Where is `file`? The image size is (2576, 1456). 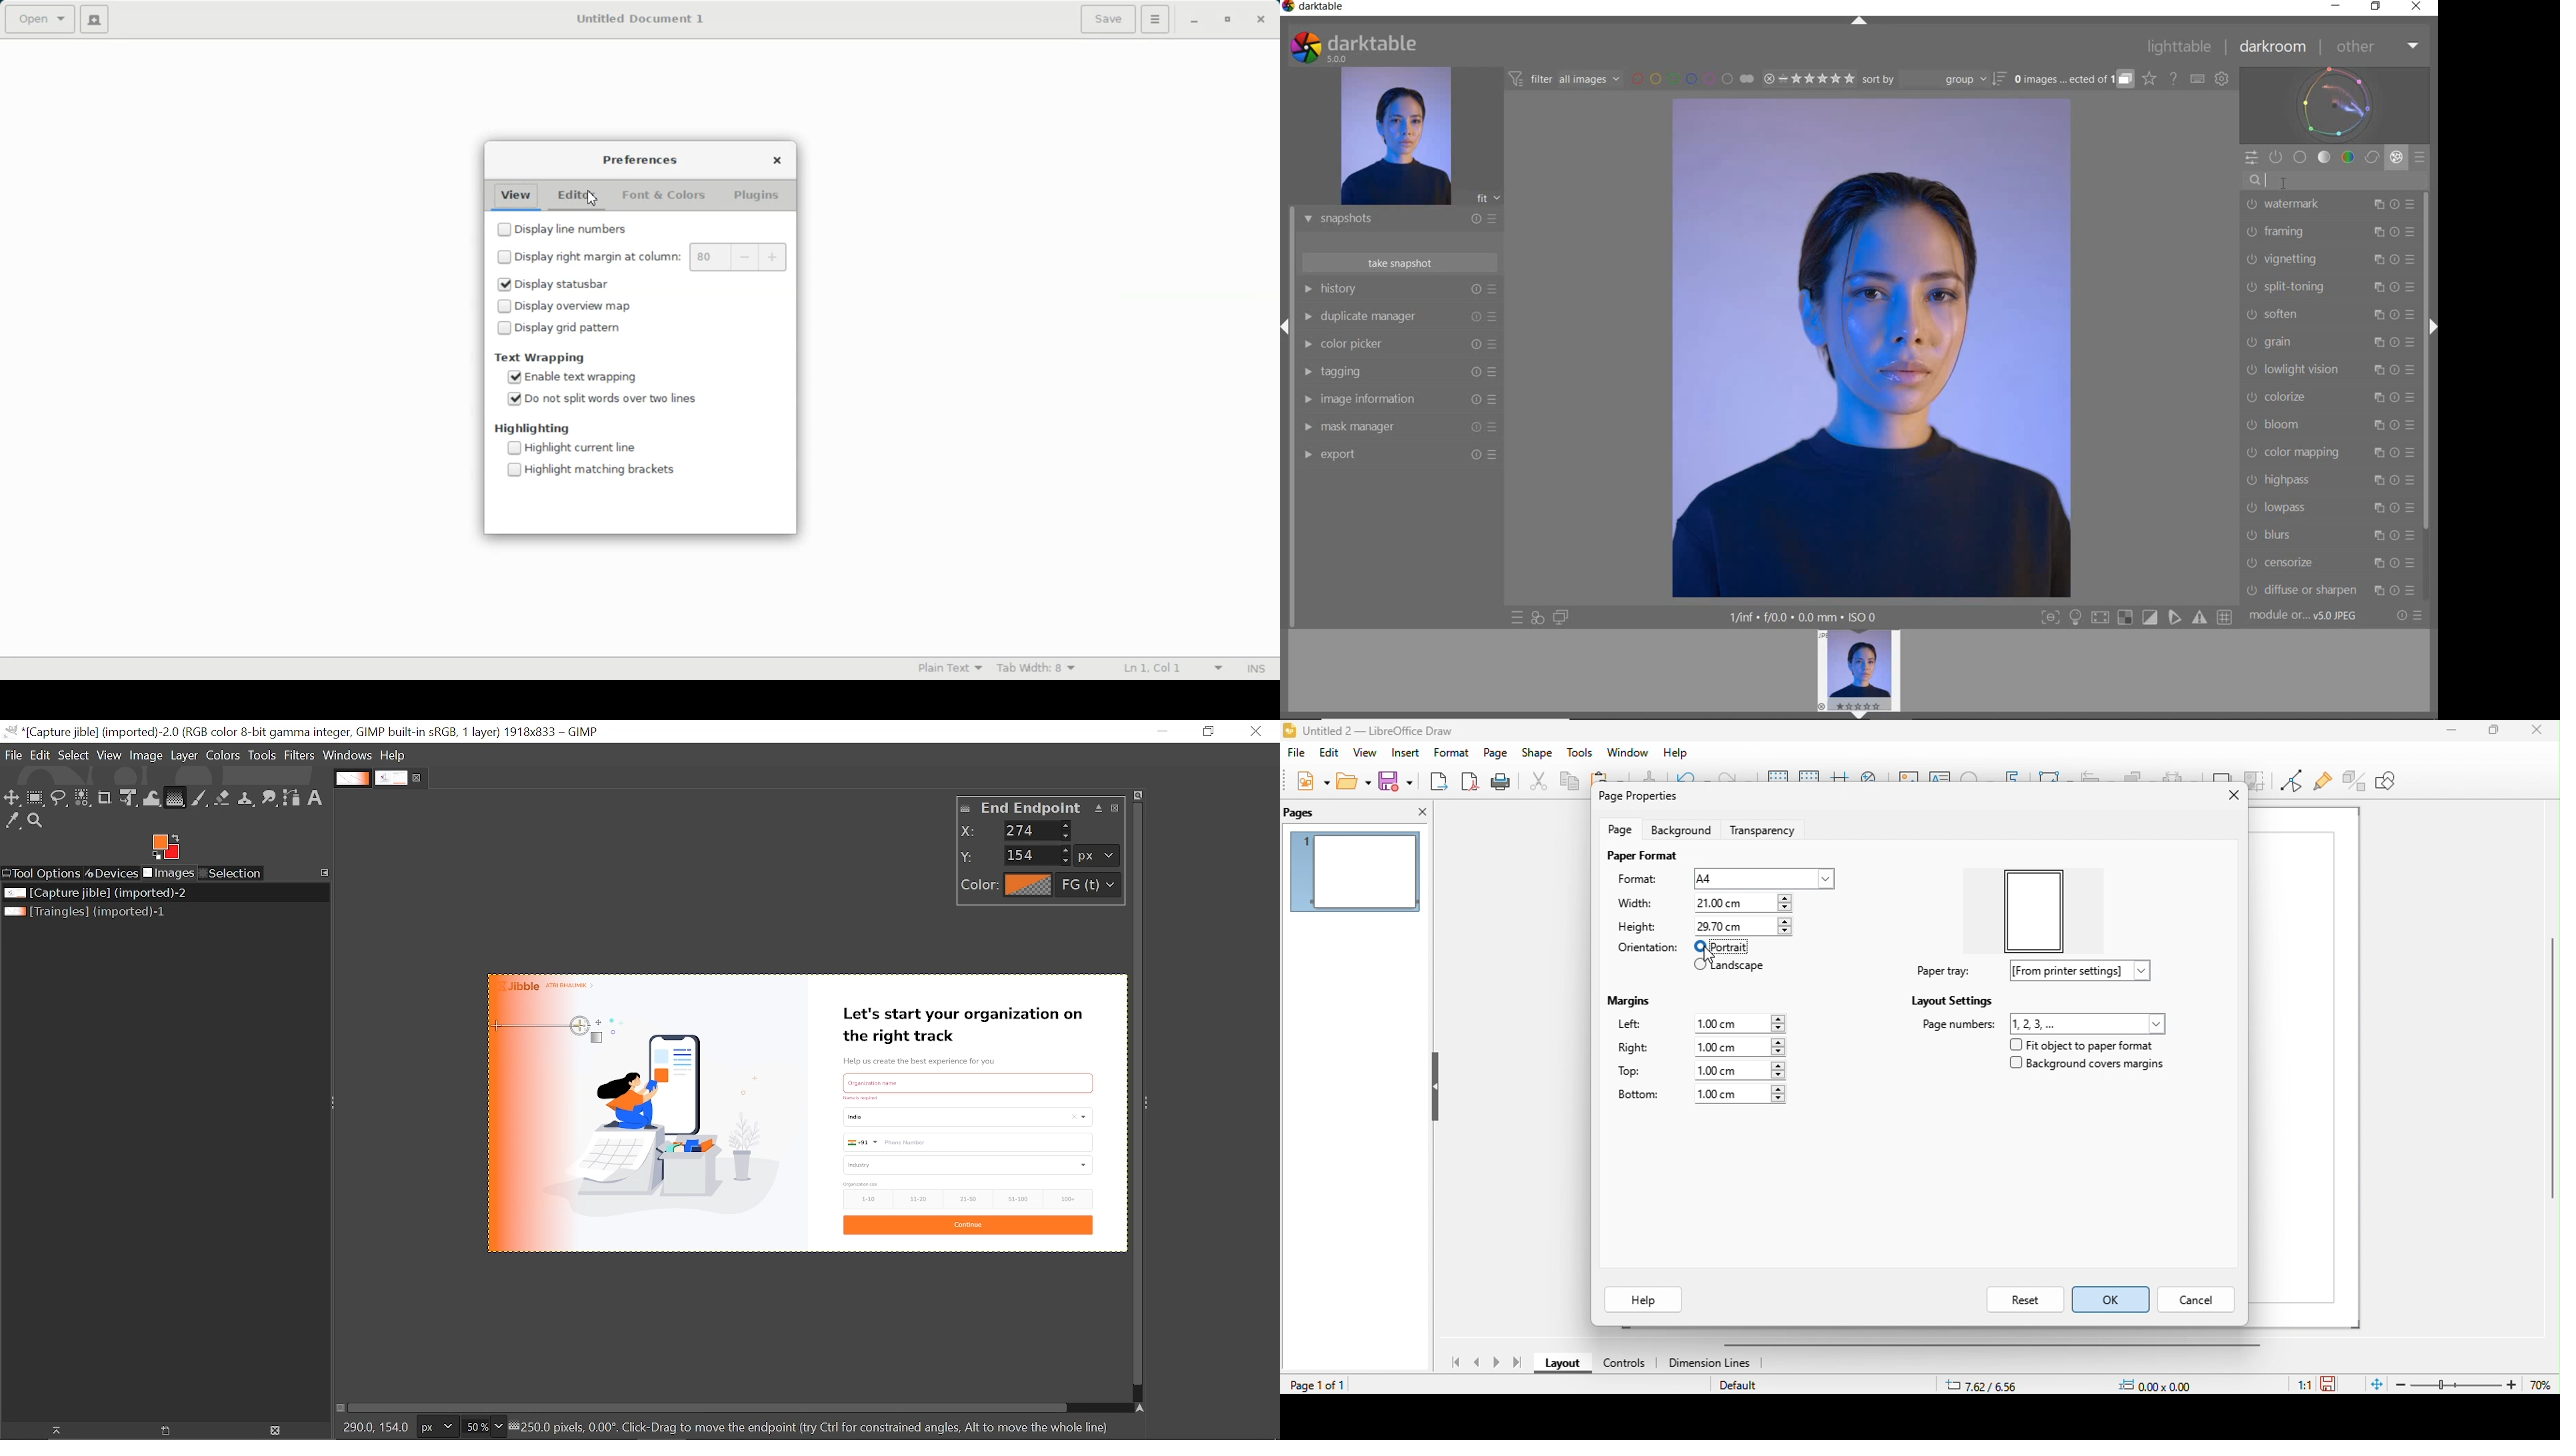 file is located at coordinates (1296, 753).